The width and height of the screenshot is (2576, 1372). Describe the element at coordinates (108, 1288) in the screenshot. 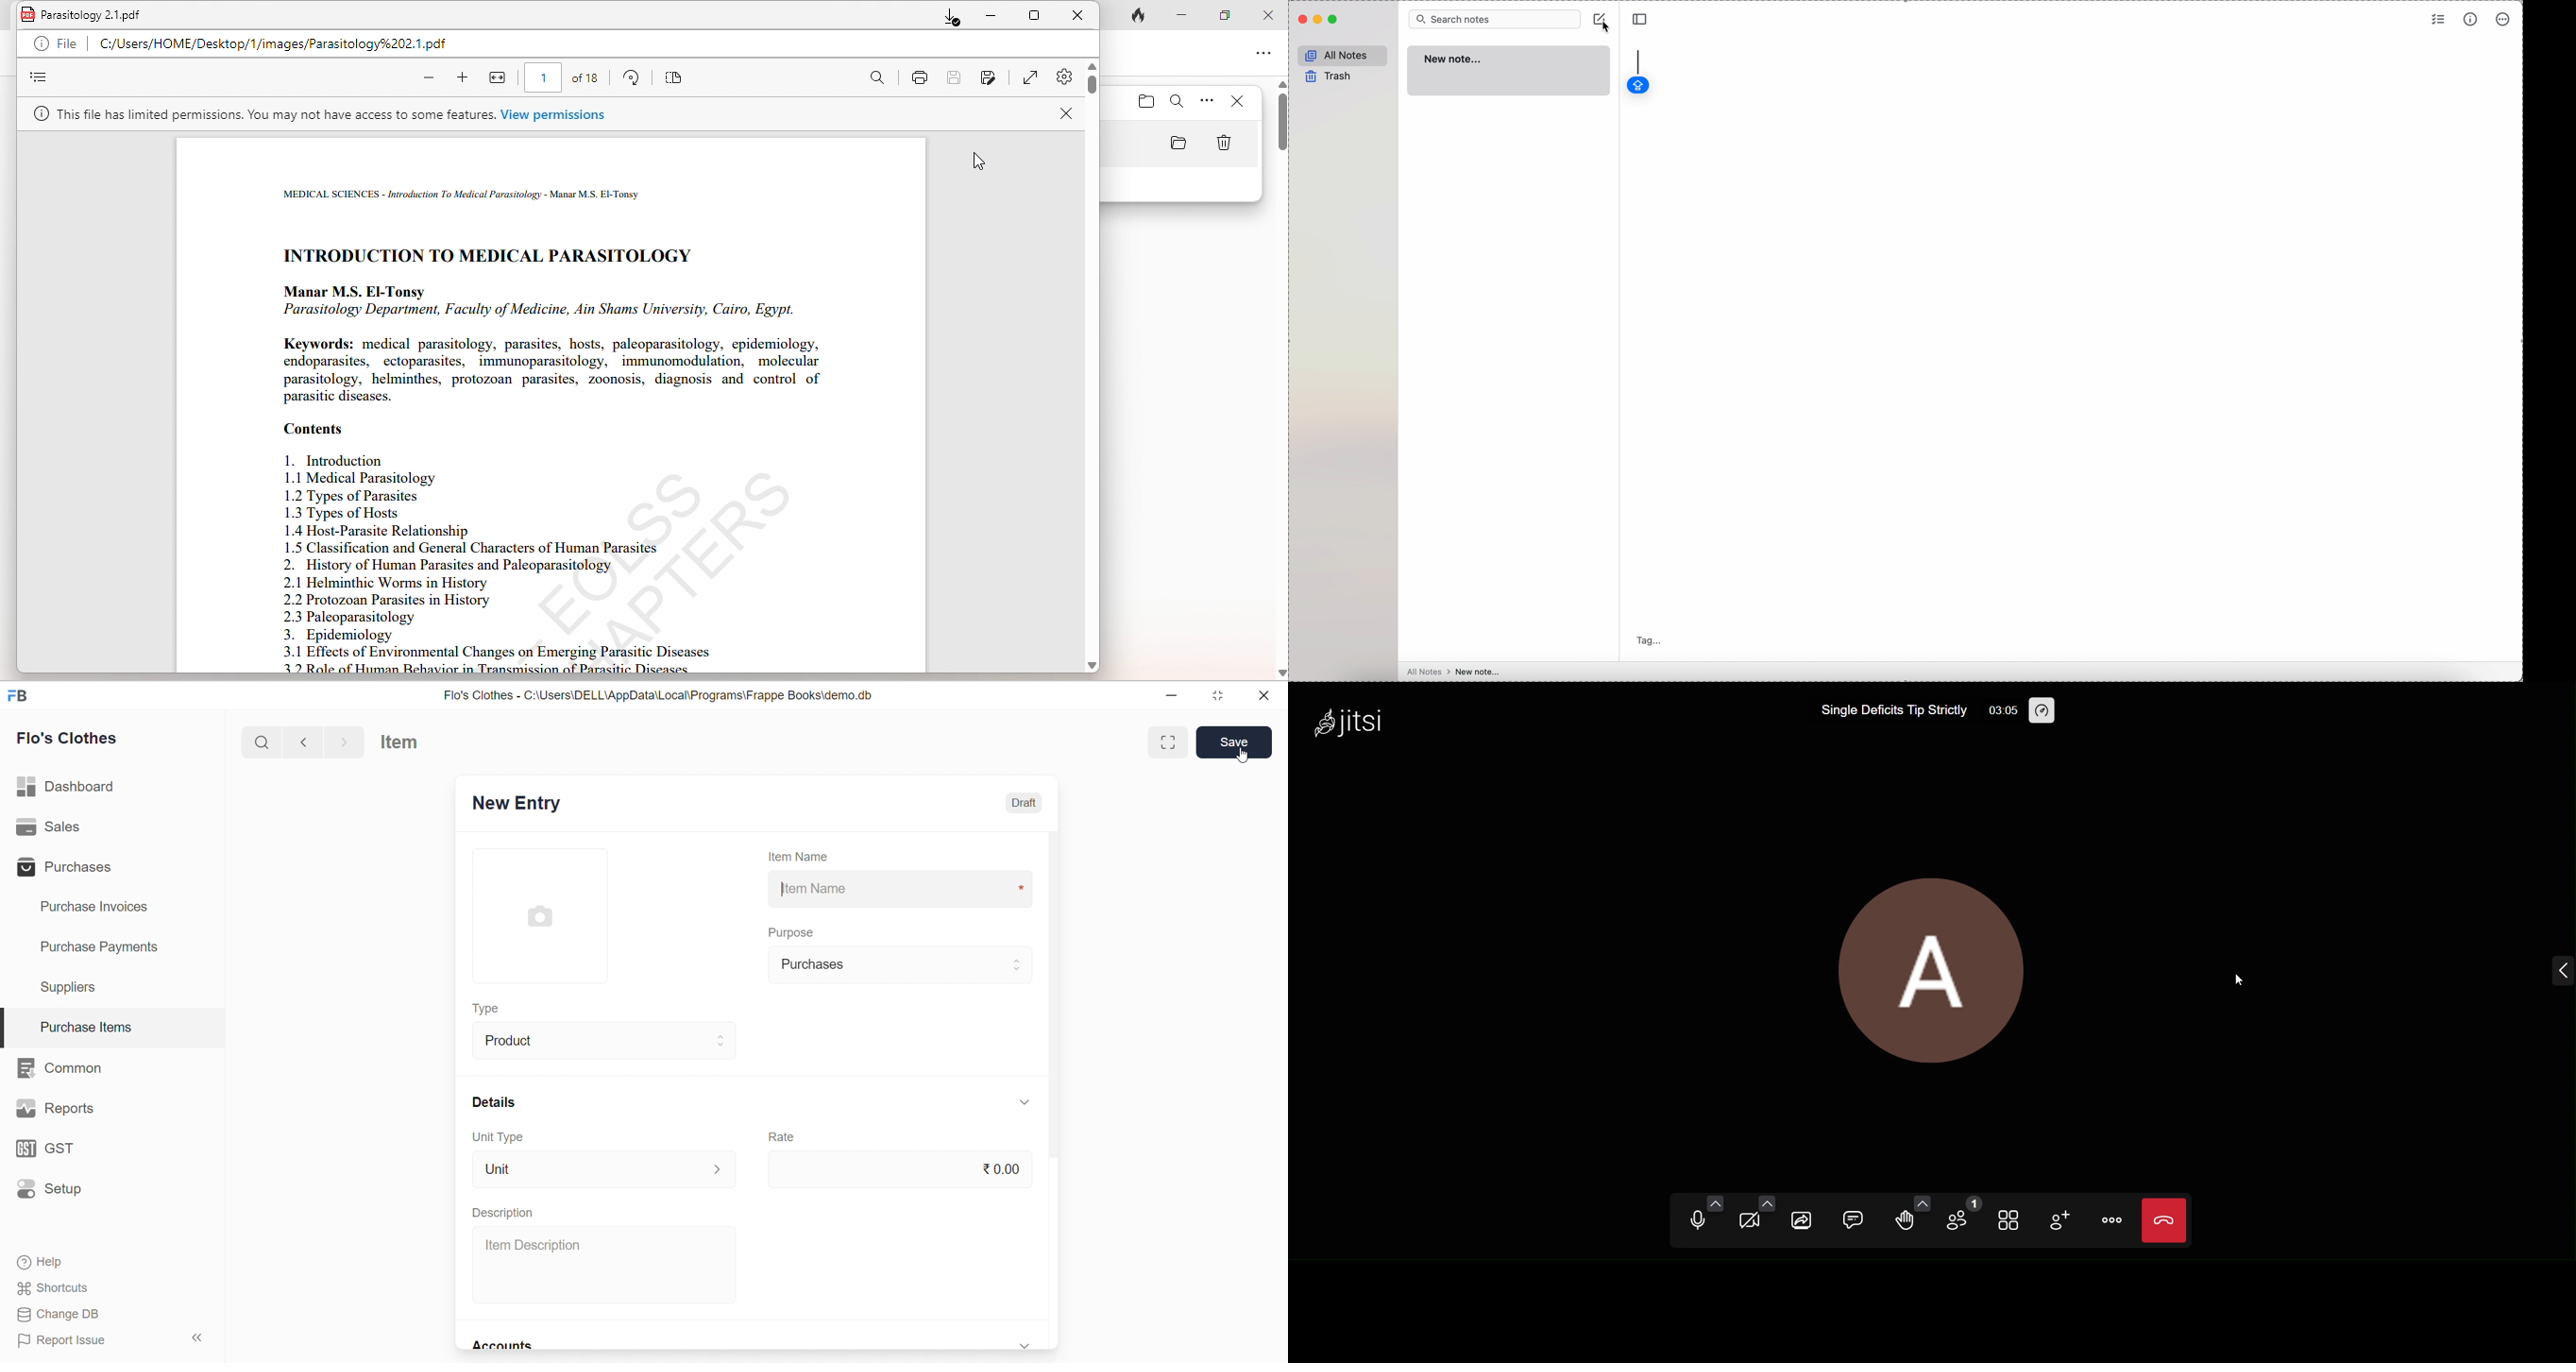

I see `Shortcuts` at that location.